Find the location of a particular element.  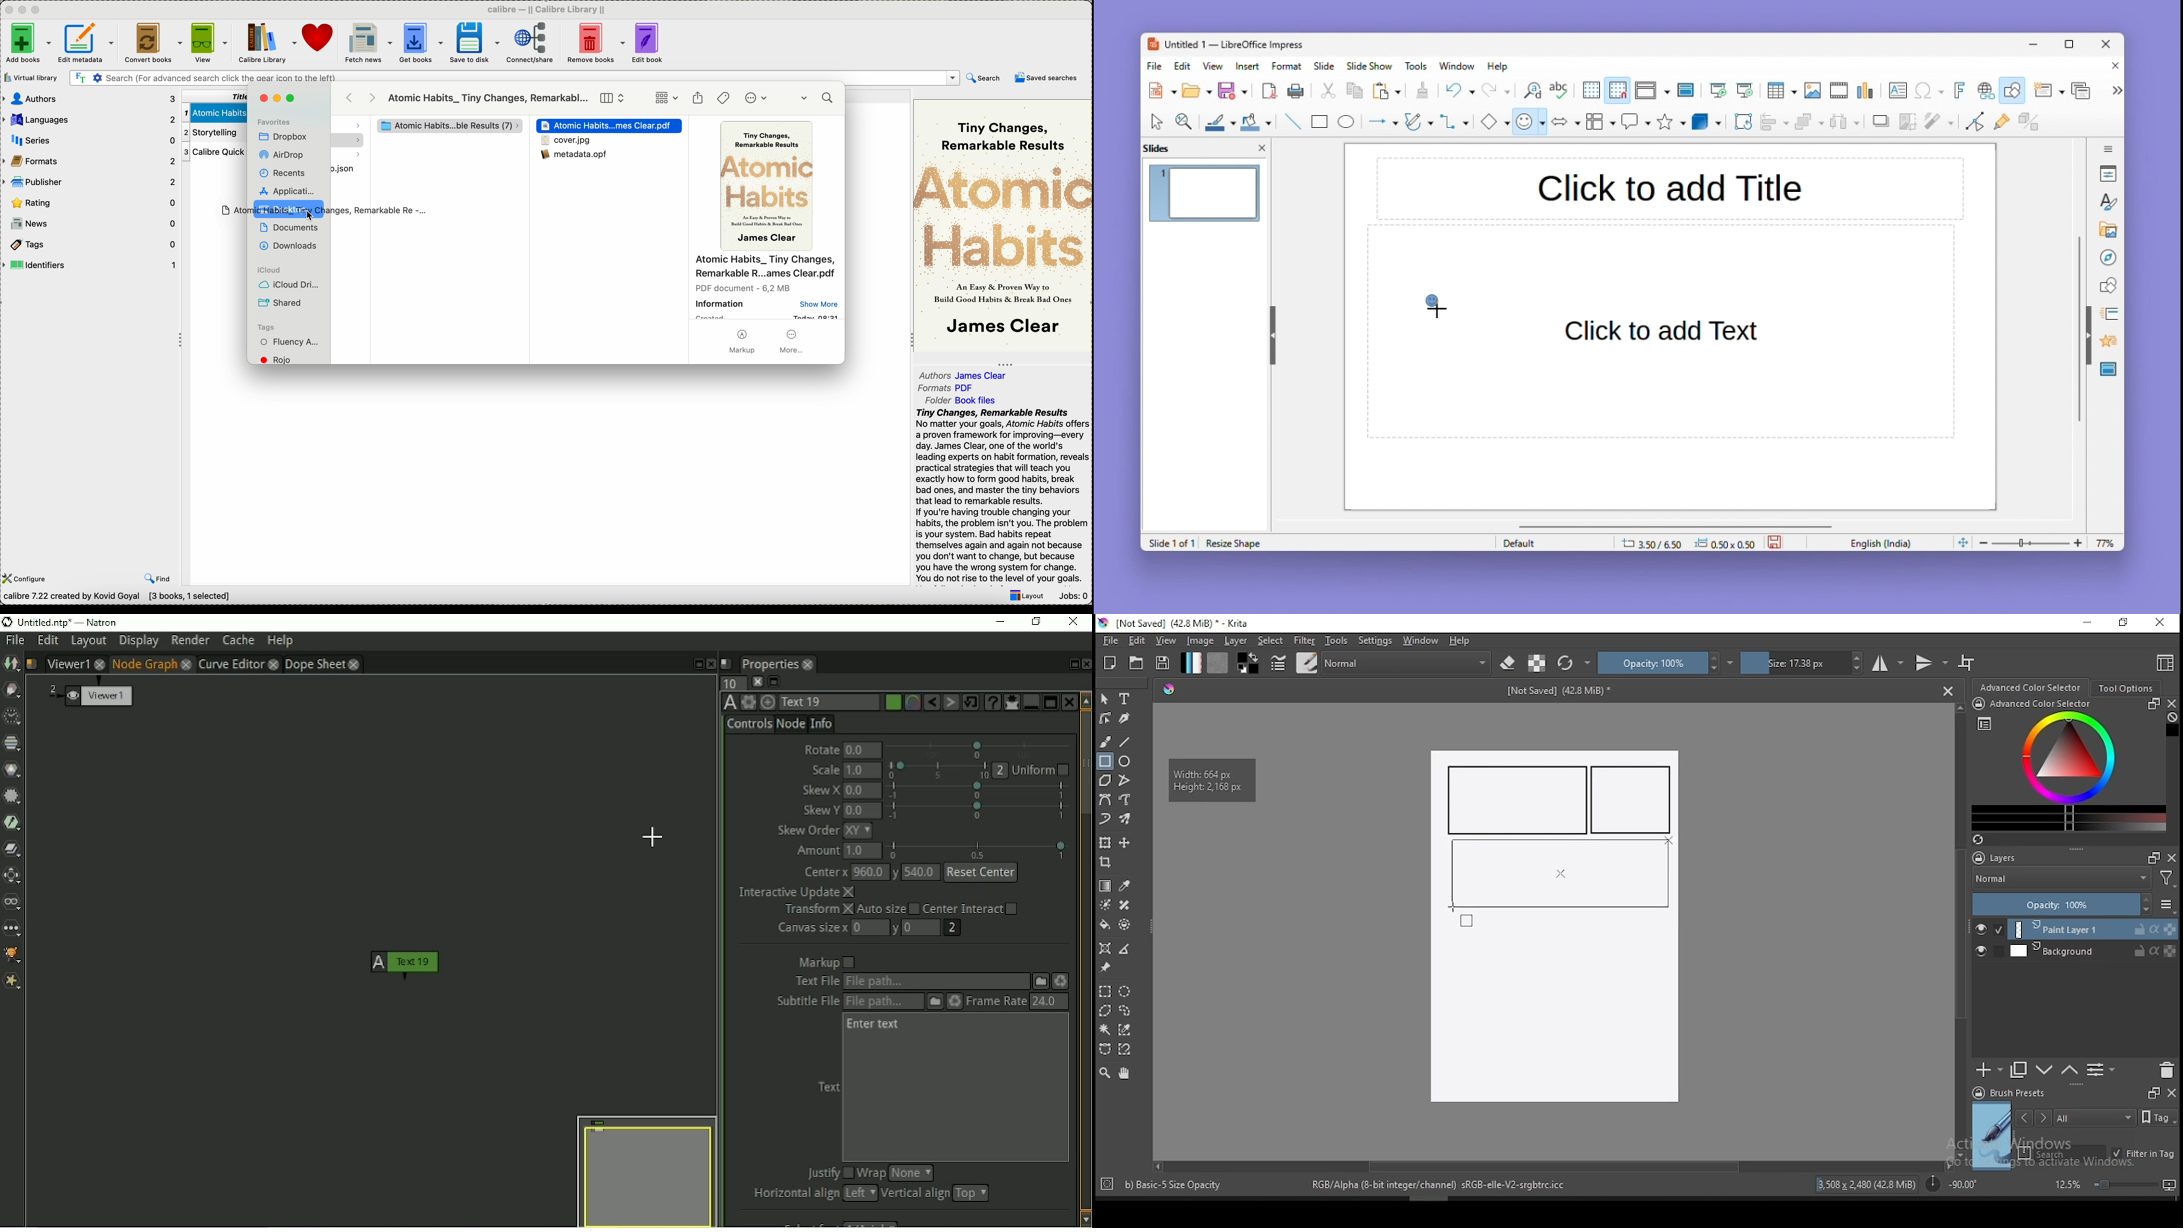

fetch news is located at coordinates (367, 43).